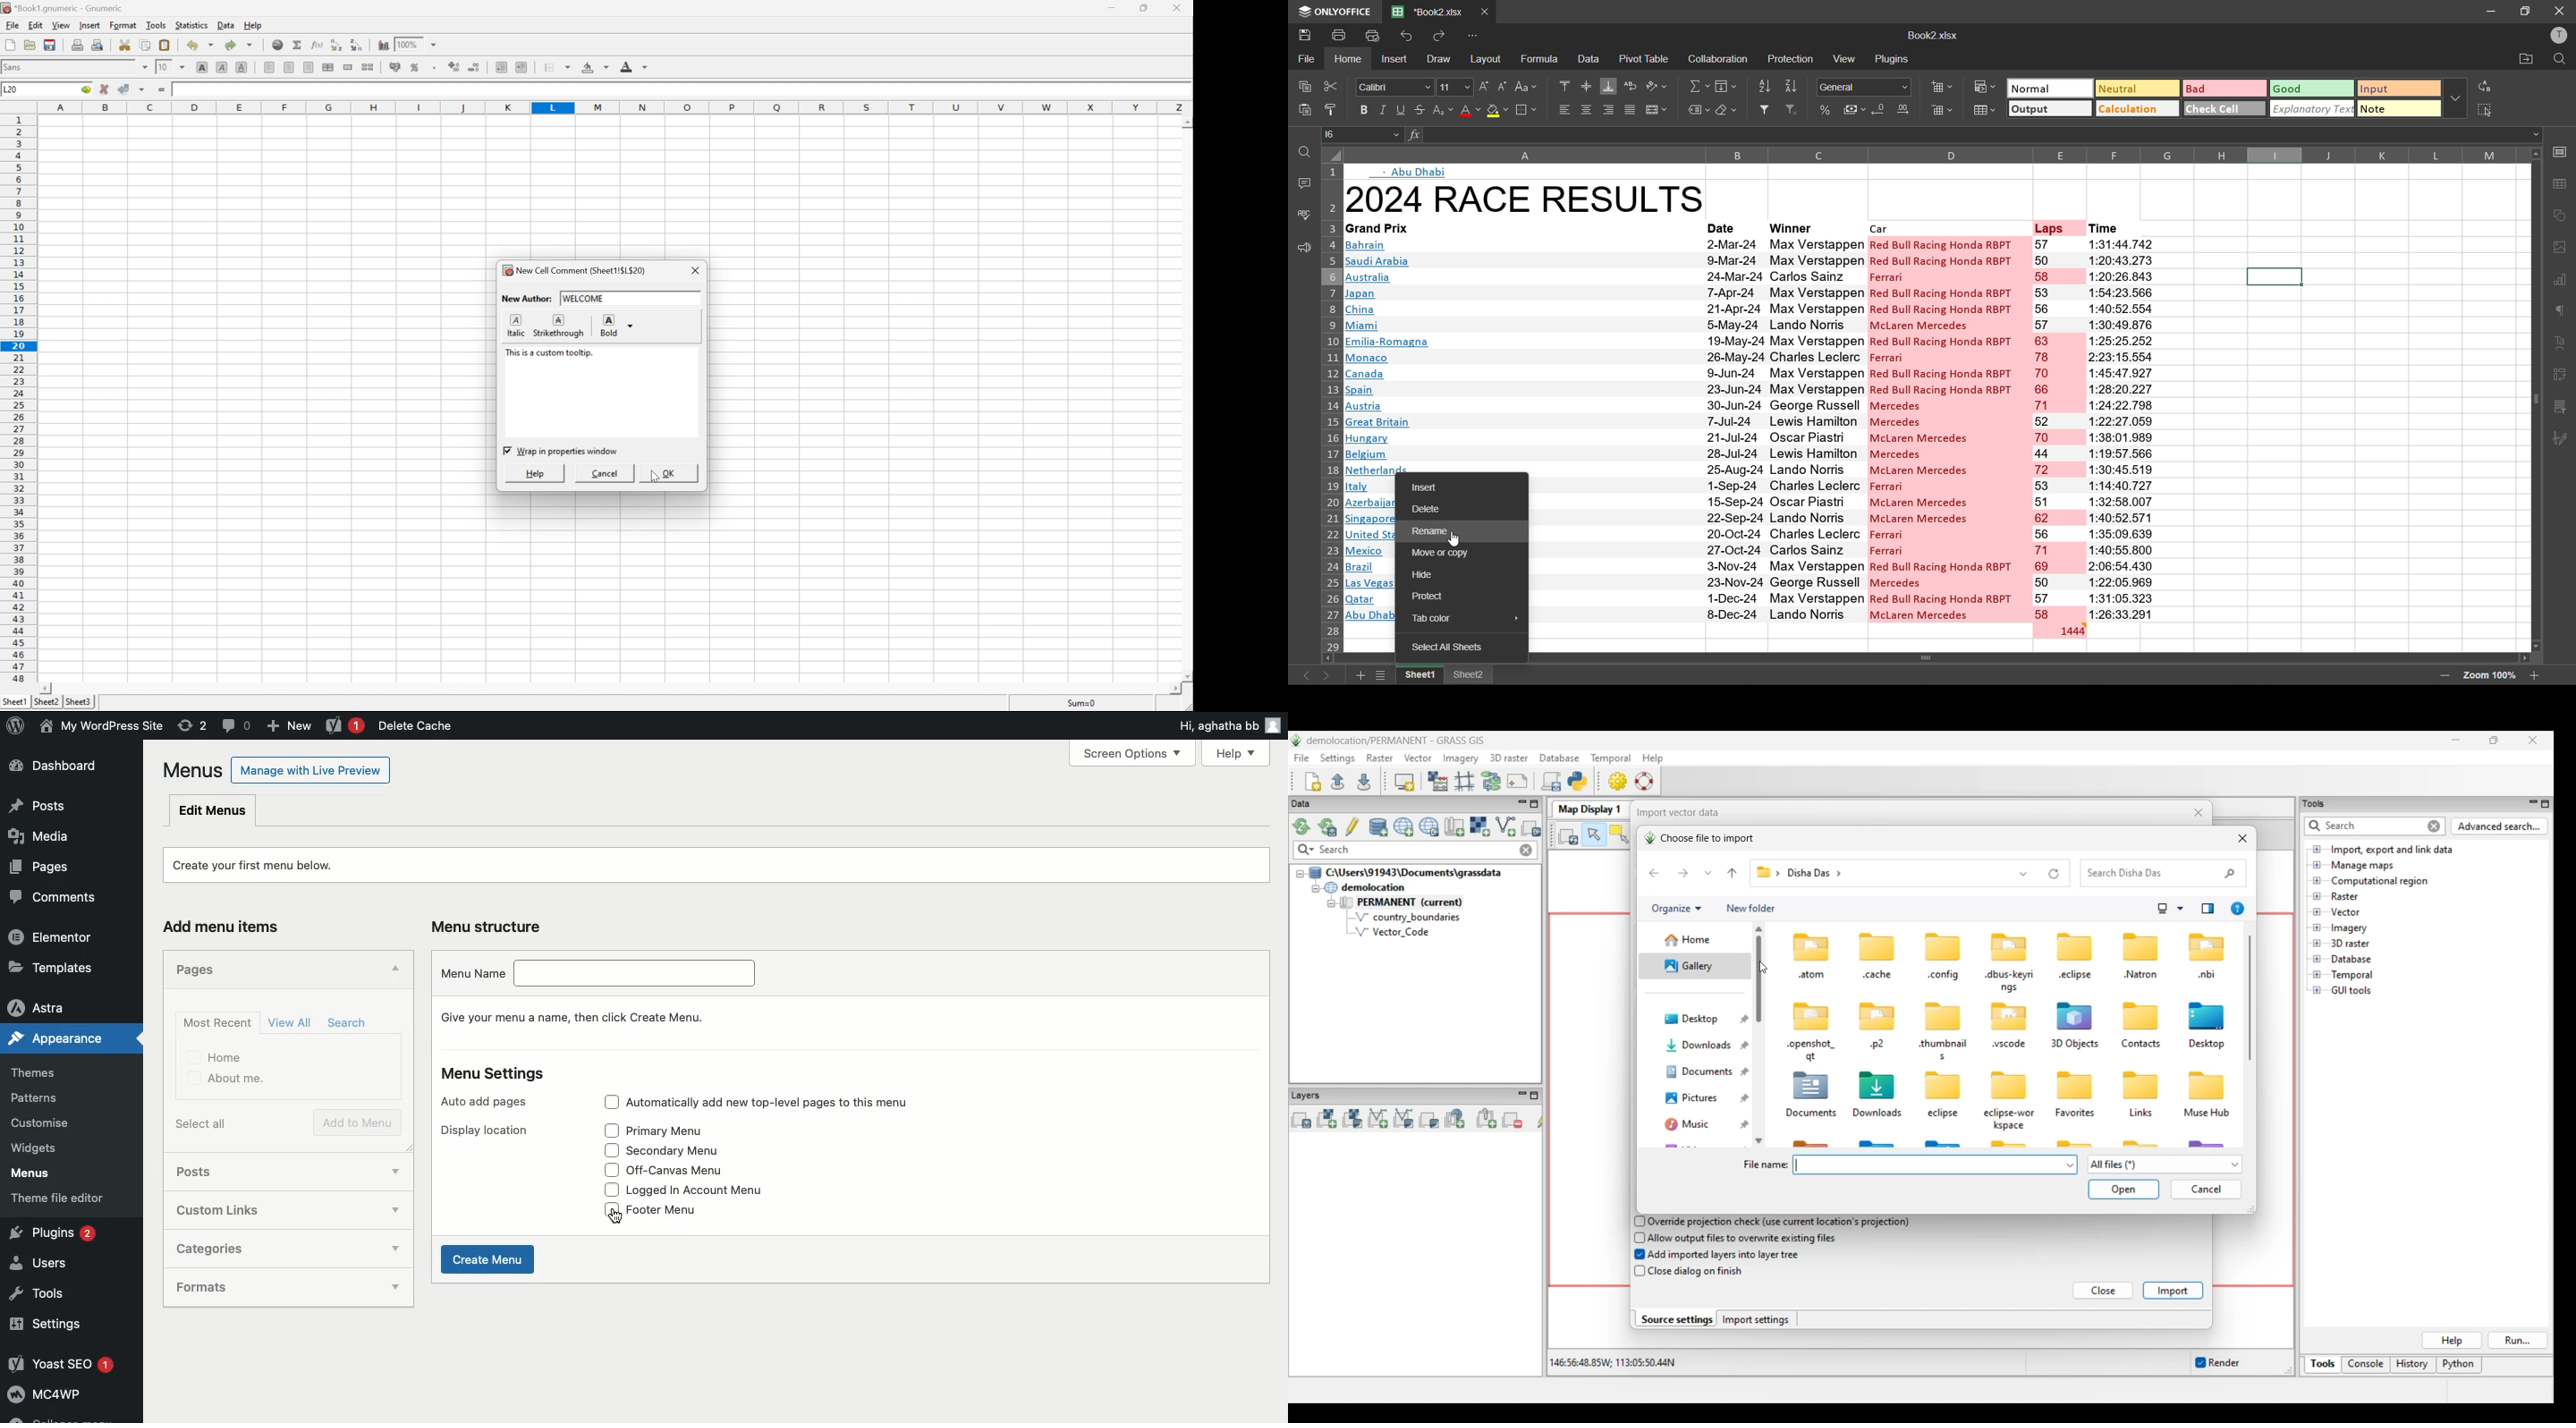 The image size is (2576, 1428). Describe the element at coordinates (1562, 111) in the screenshot. I see `align left` at that location.